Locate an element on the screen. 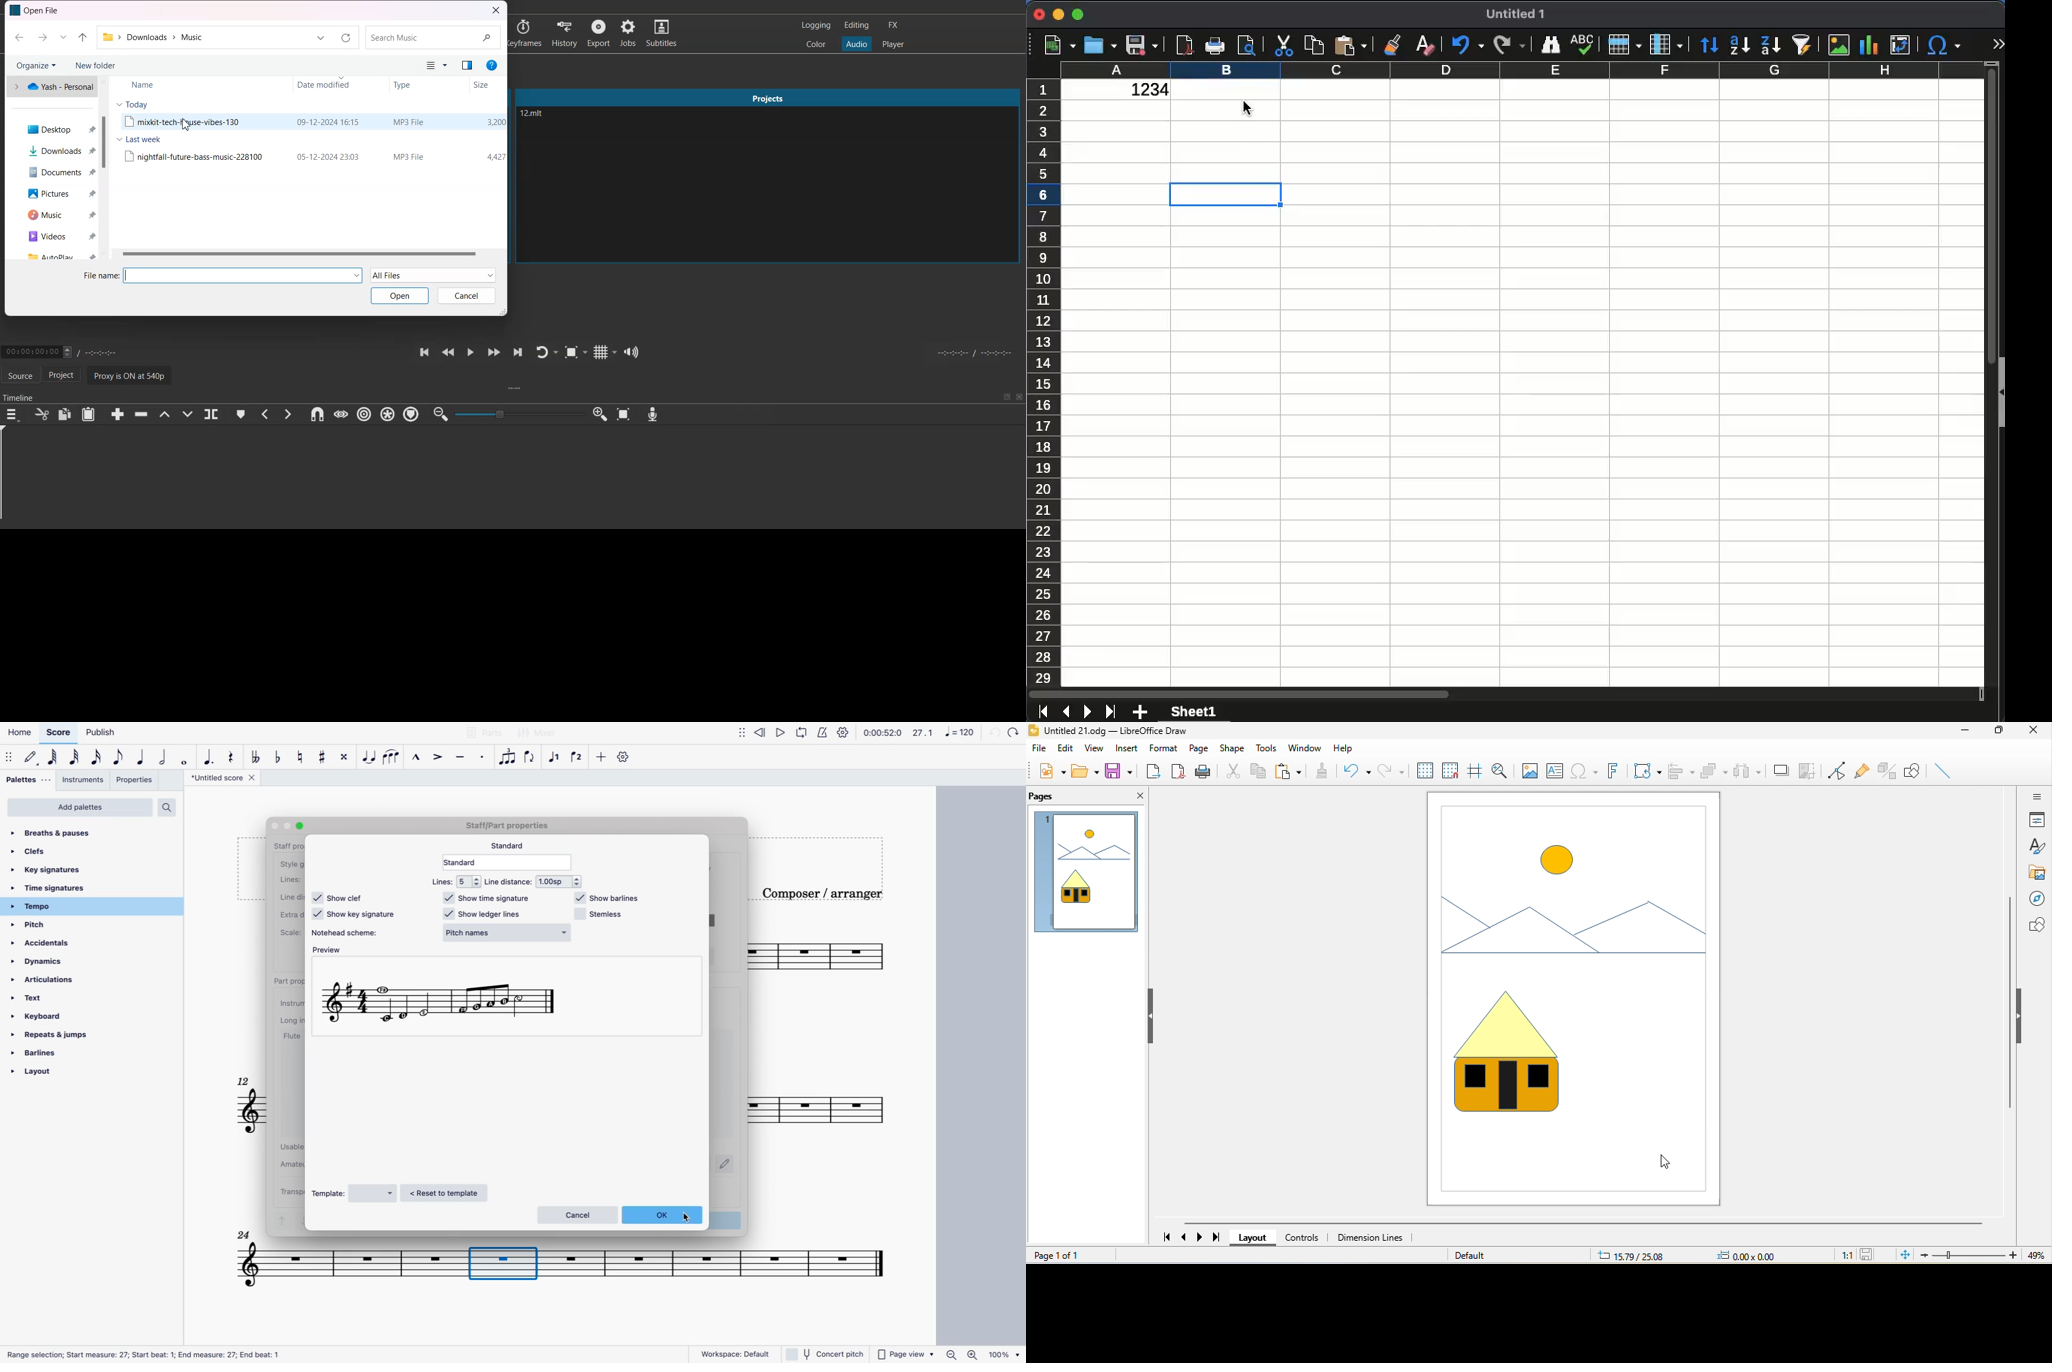 This screenshot has width=2072, height=1372. save is located at coordinates (1869, 1255).